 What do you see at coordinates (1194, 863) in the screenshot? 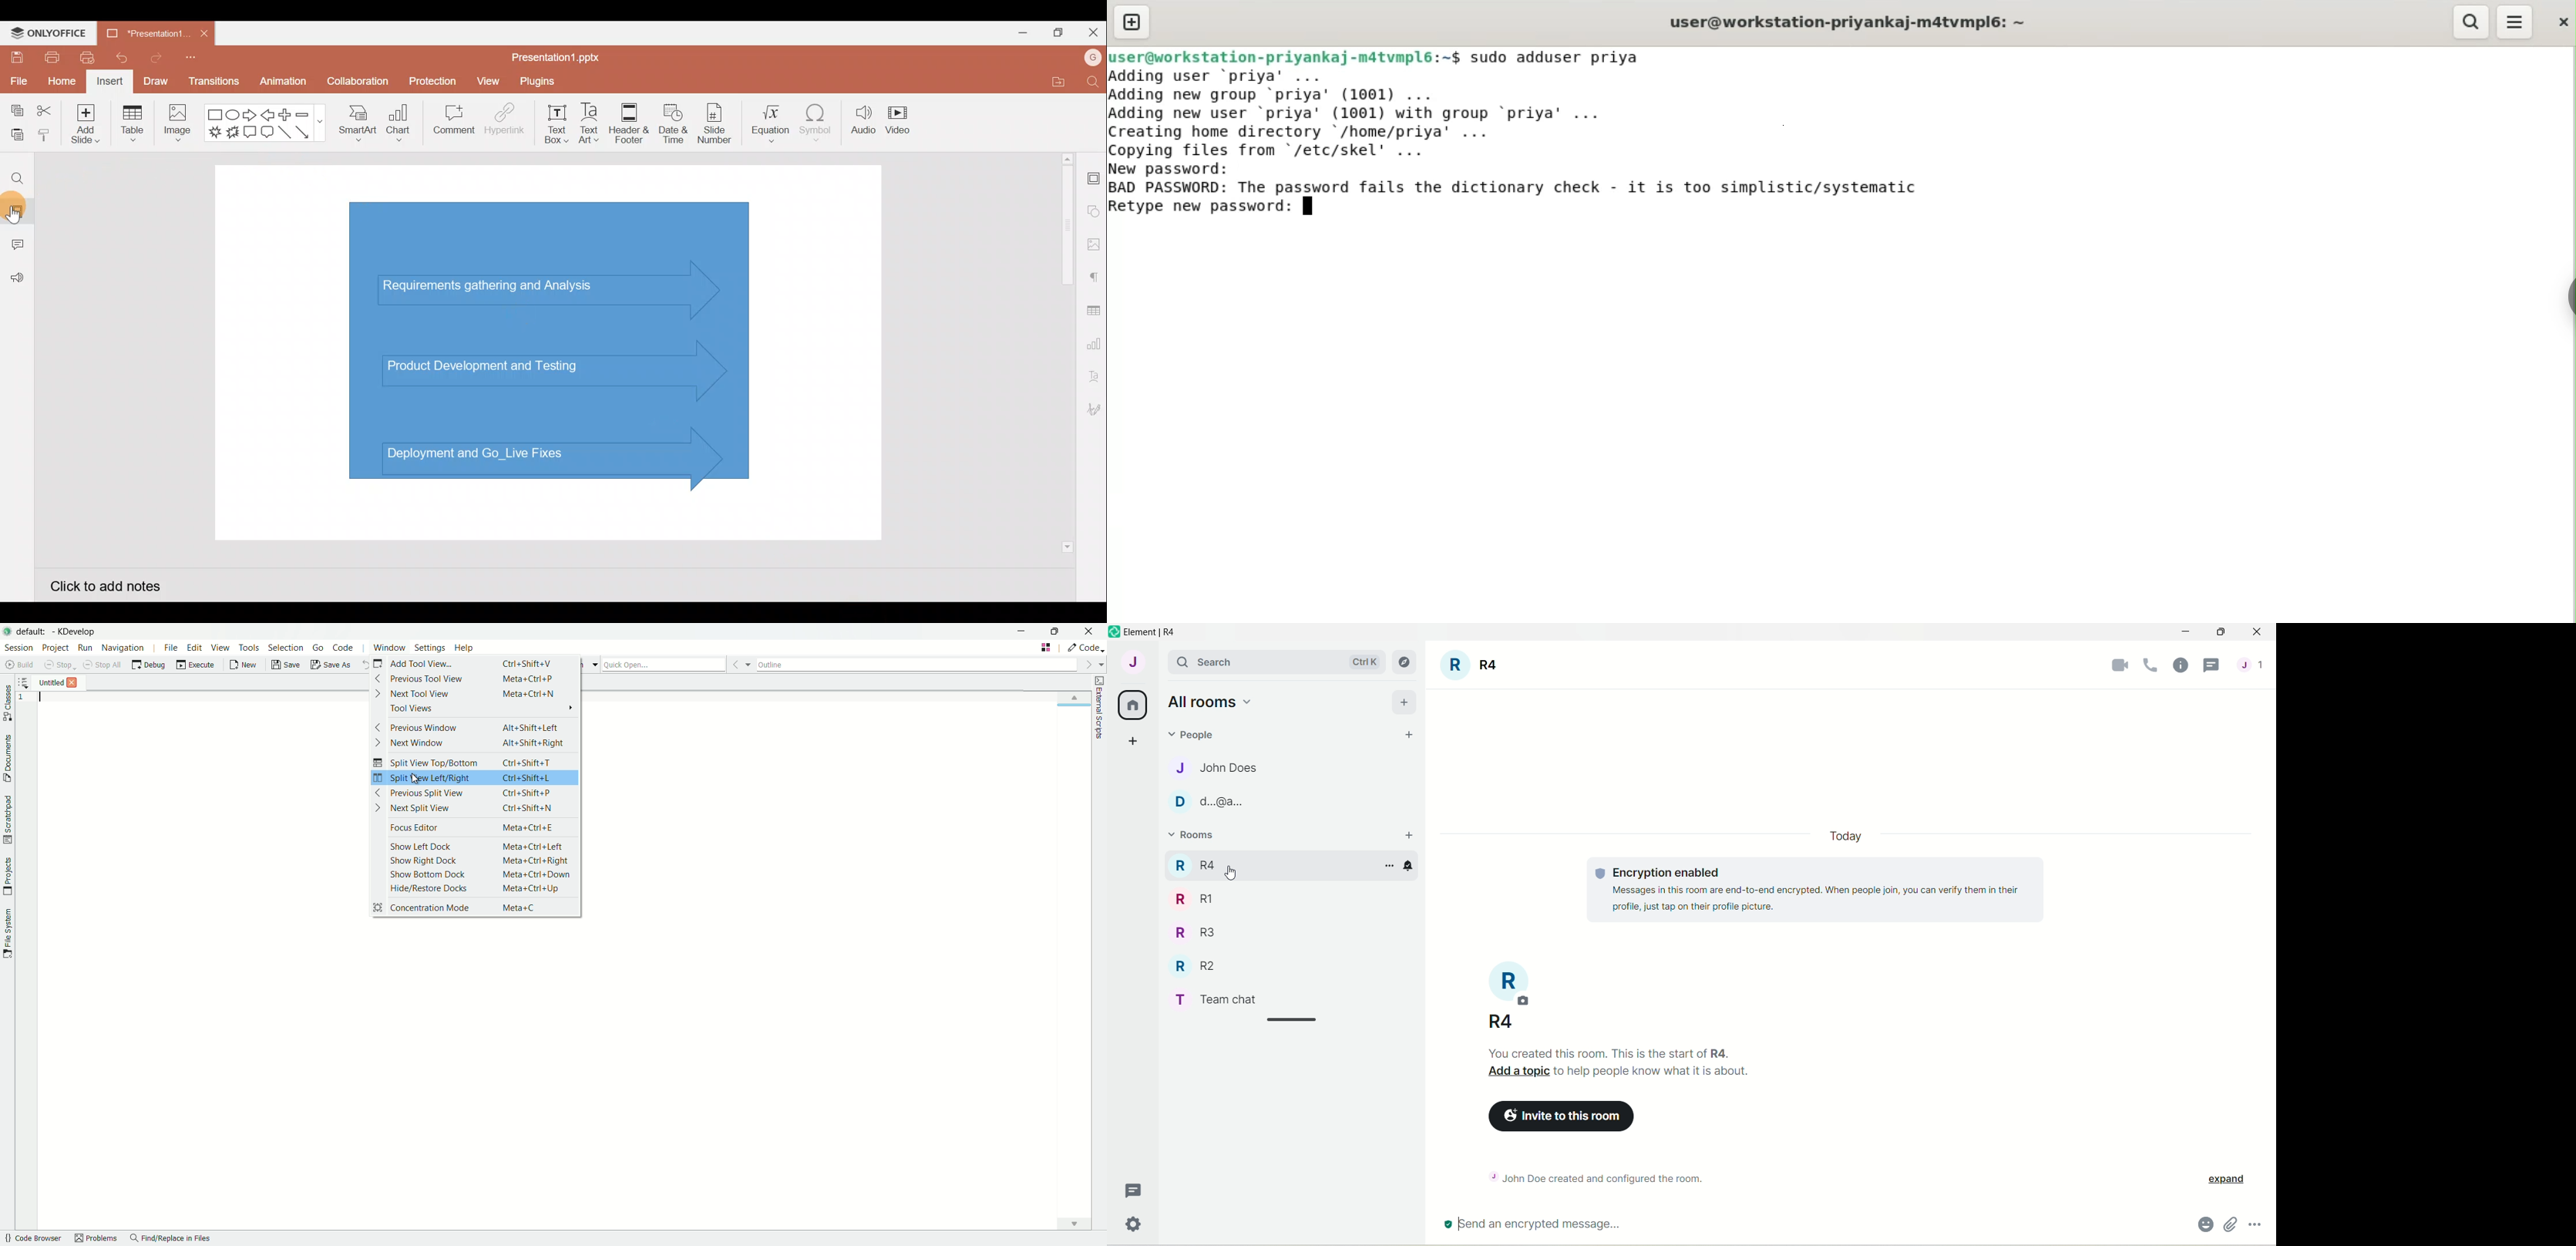
I see `R R4` at bounding box center [1194, 863].